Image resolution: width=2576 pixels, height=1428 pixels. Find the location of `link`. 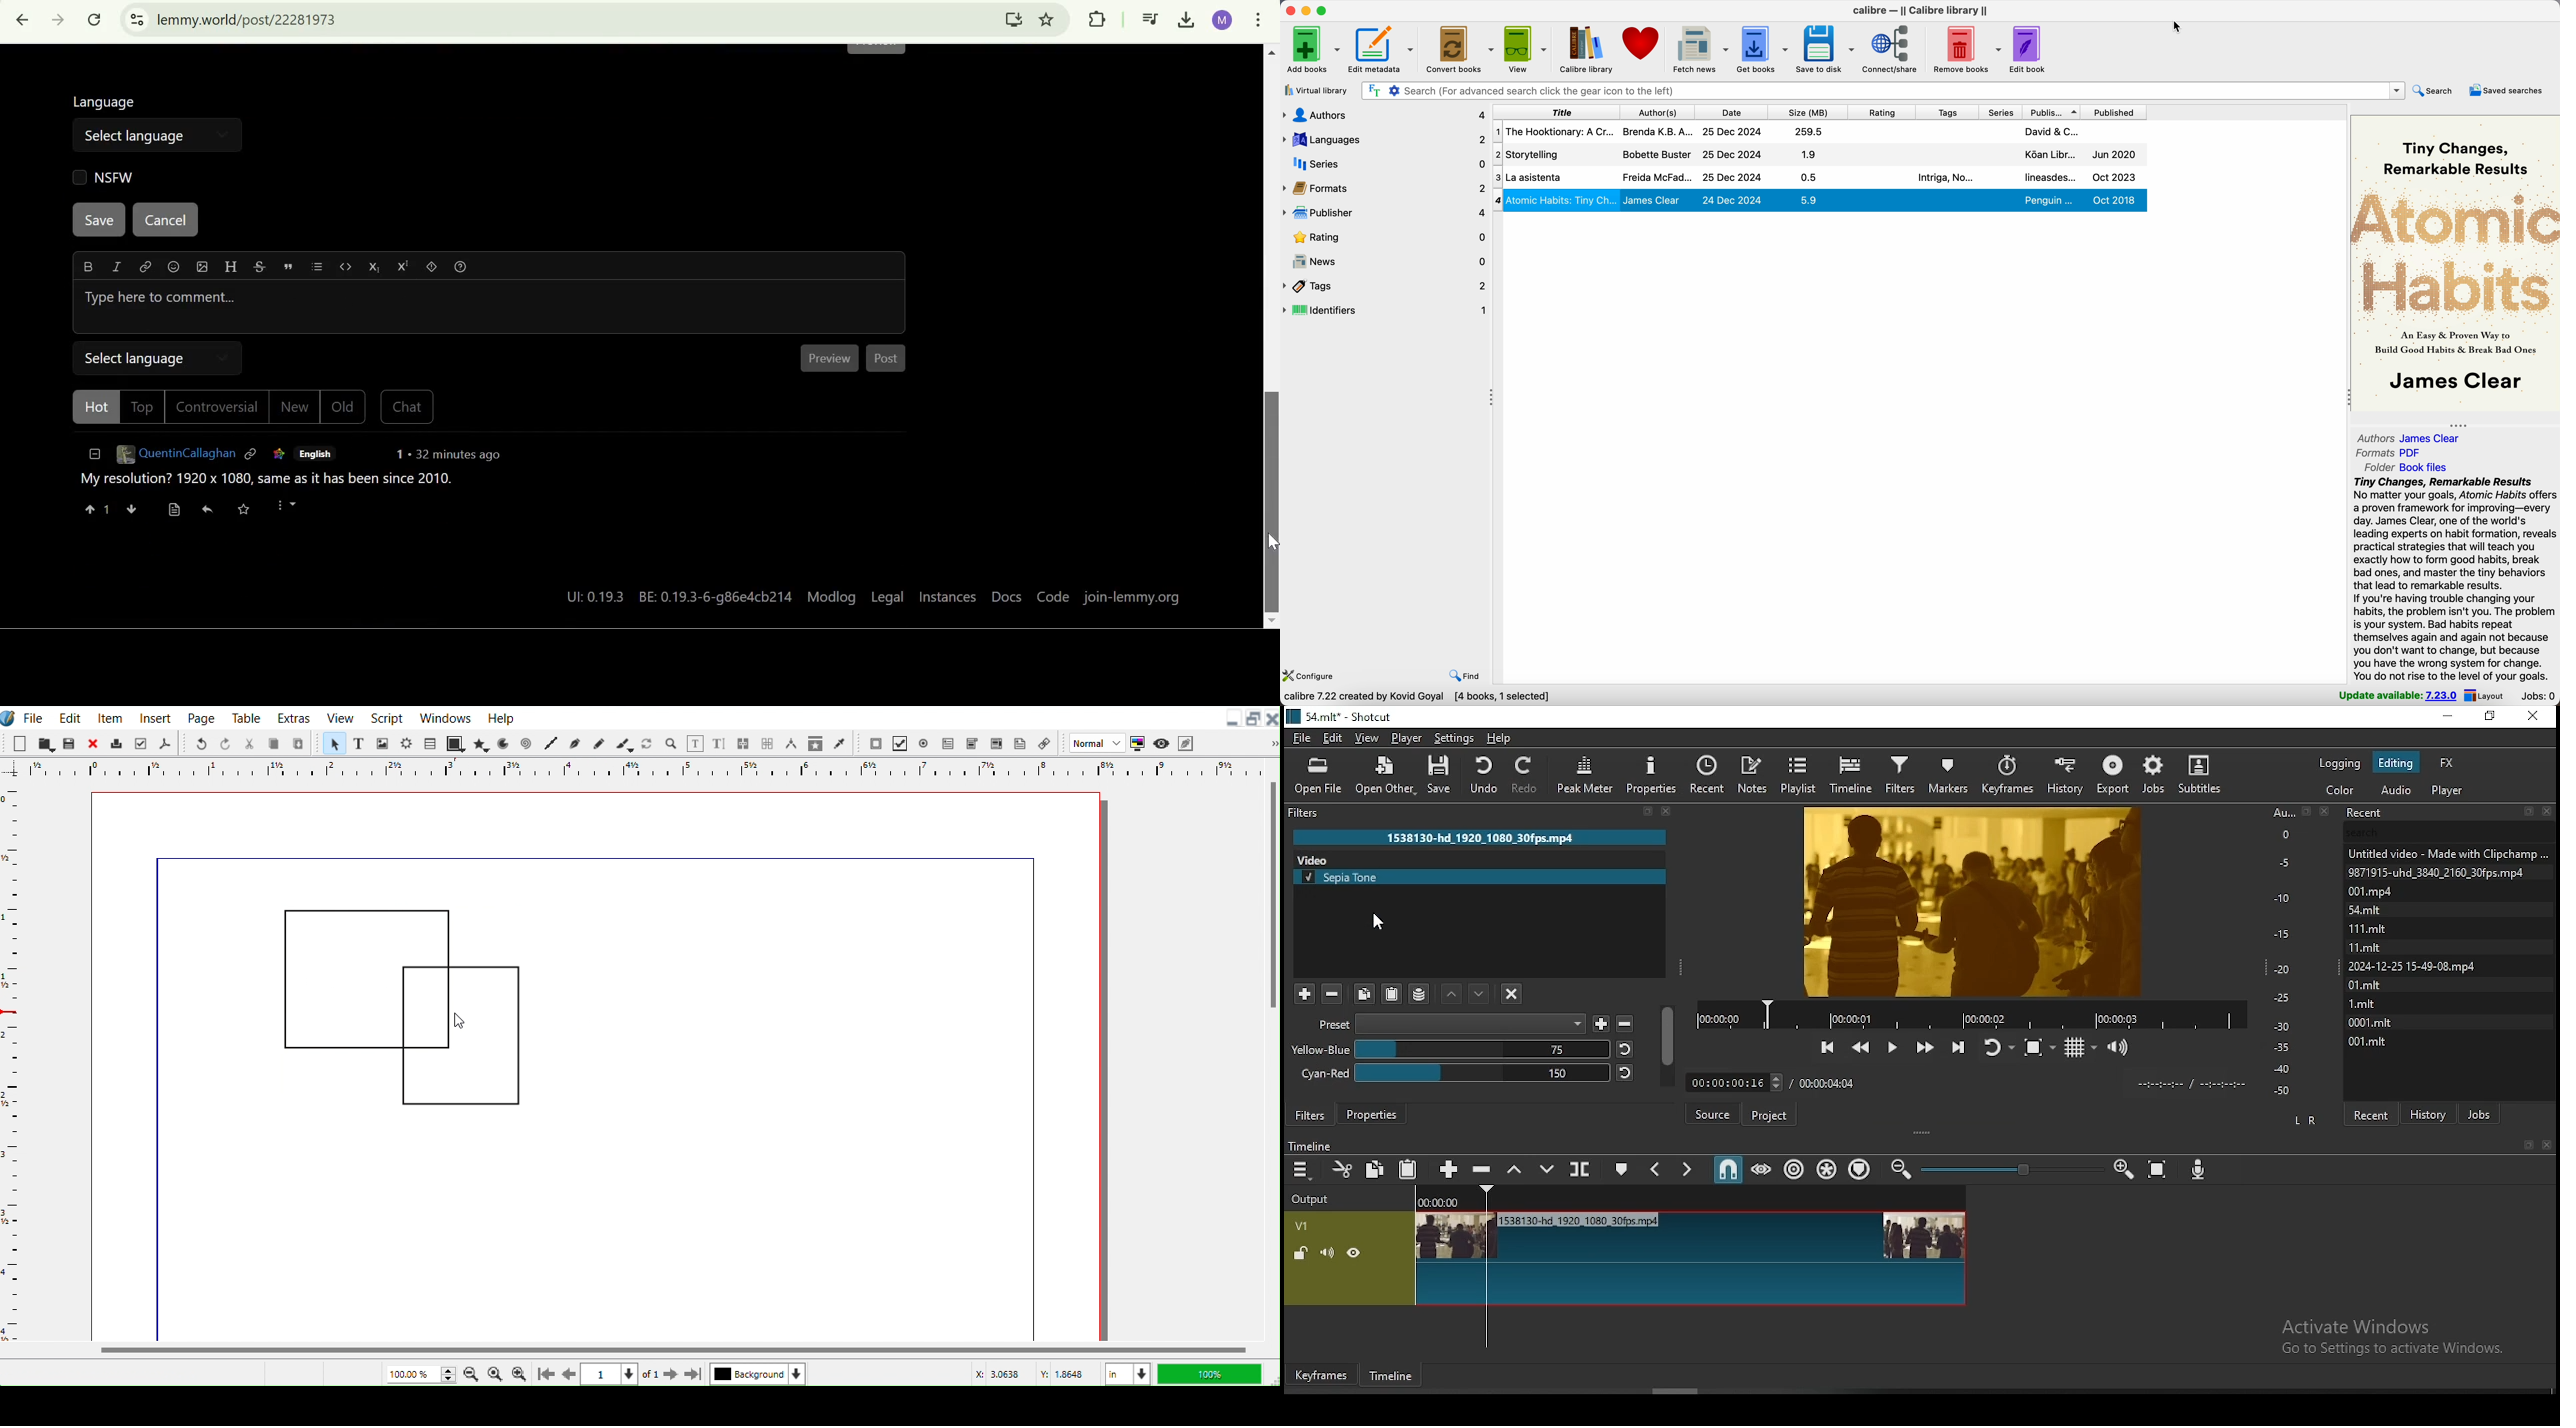

link is located at coordinates (277, 455).